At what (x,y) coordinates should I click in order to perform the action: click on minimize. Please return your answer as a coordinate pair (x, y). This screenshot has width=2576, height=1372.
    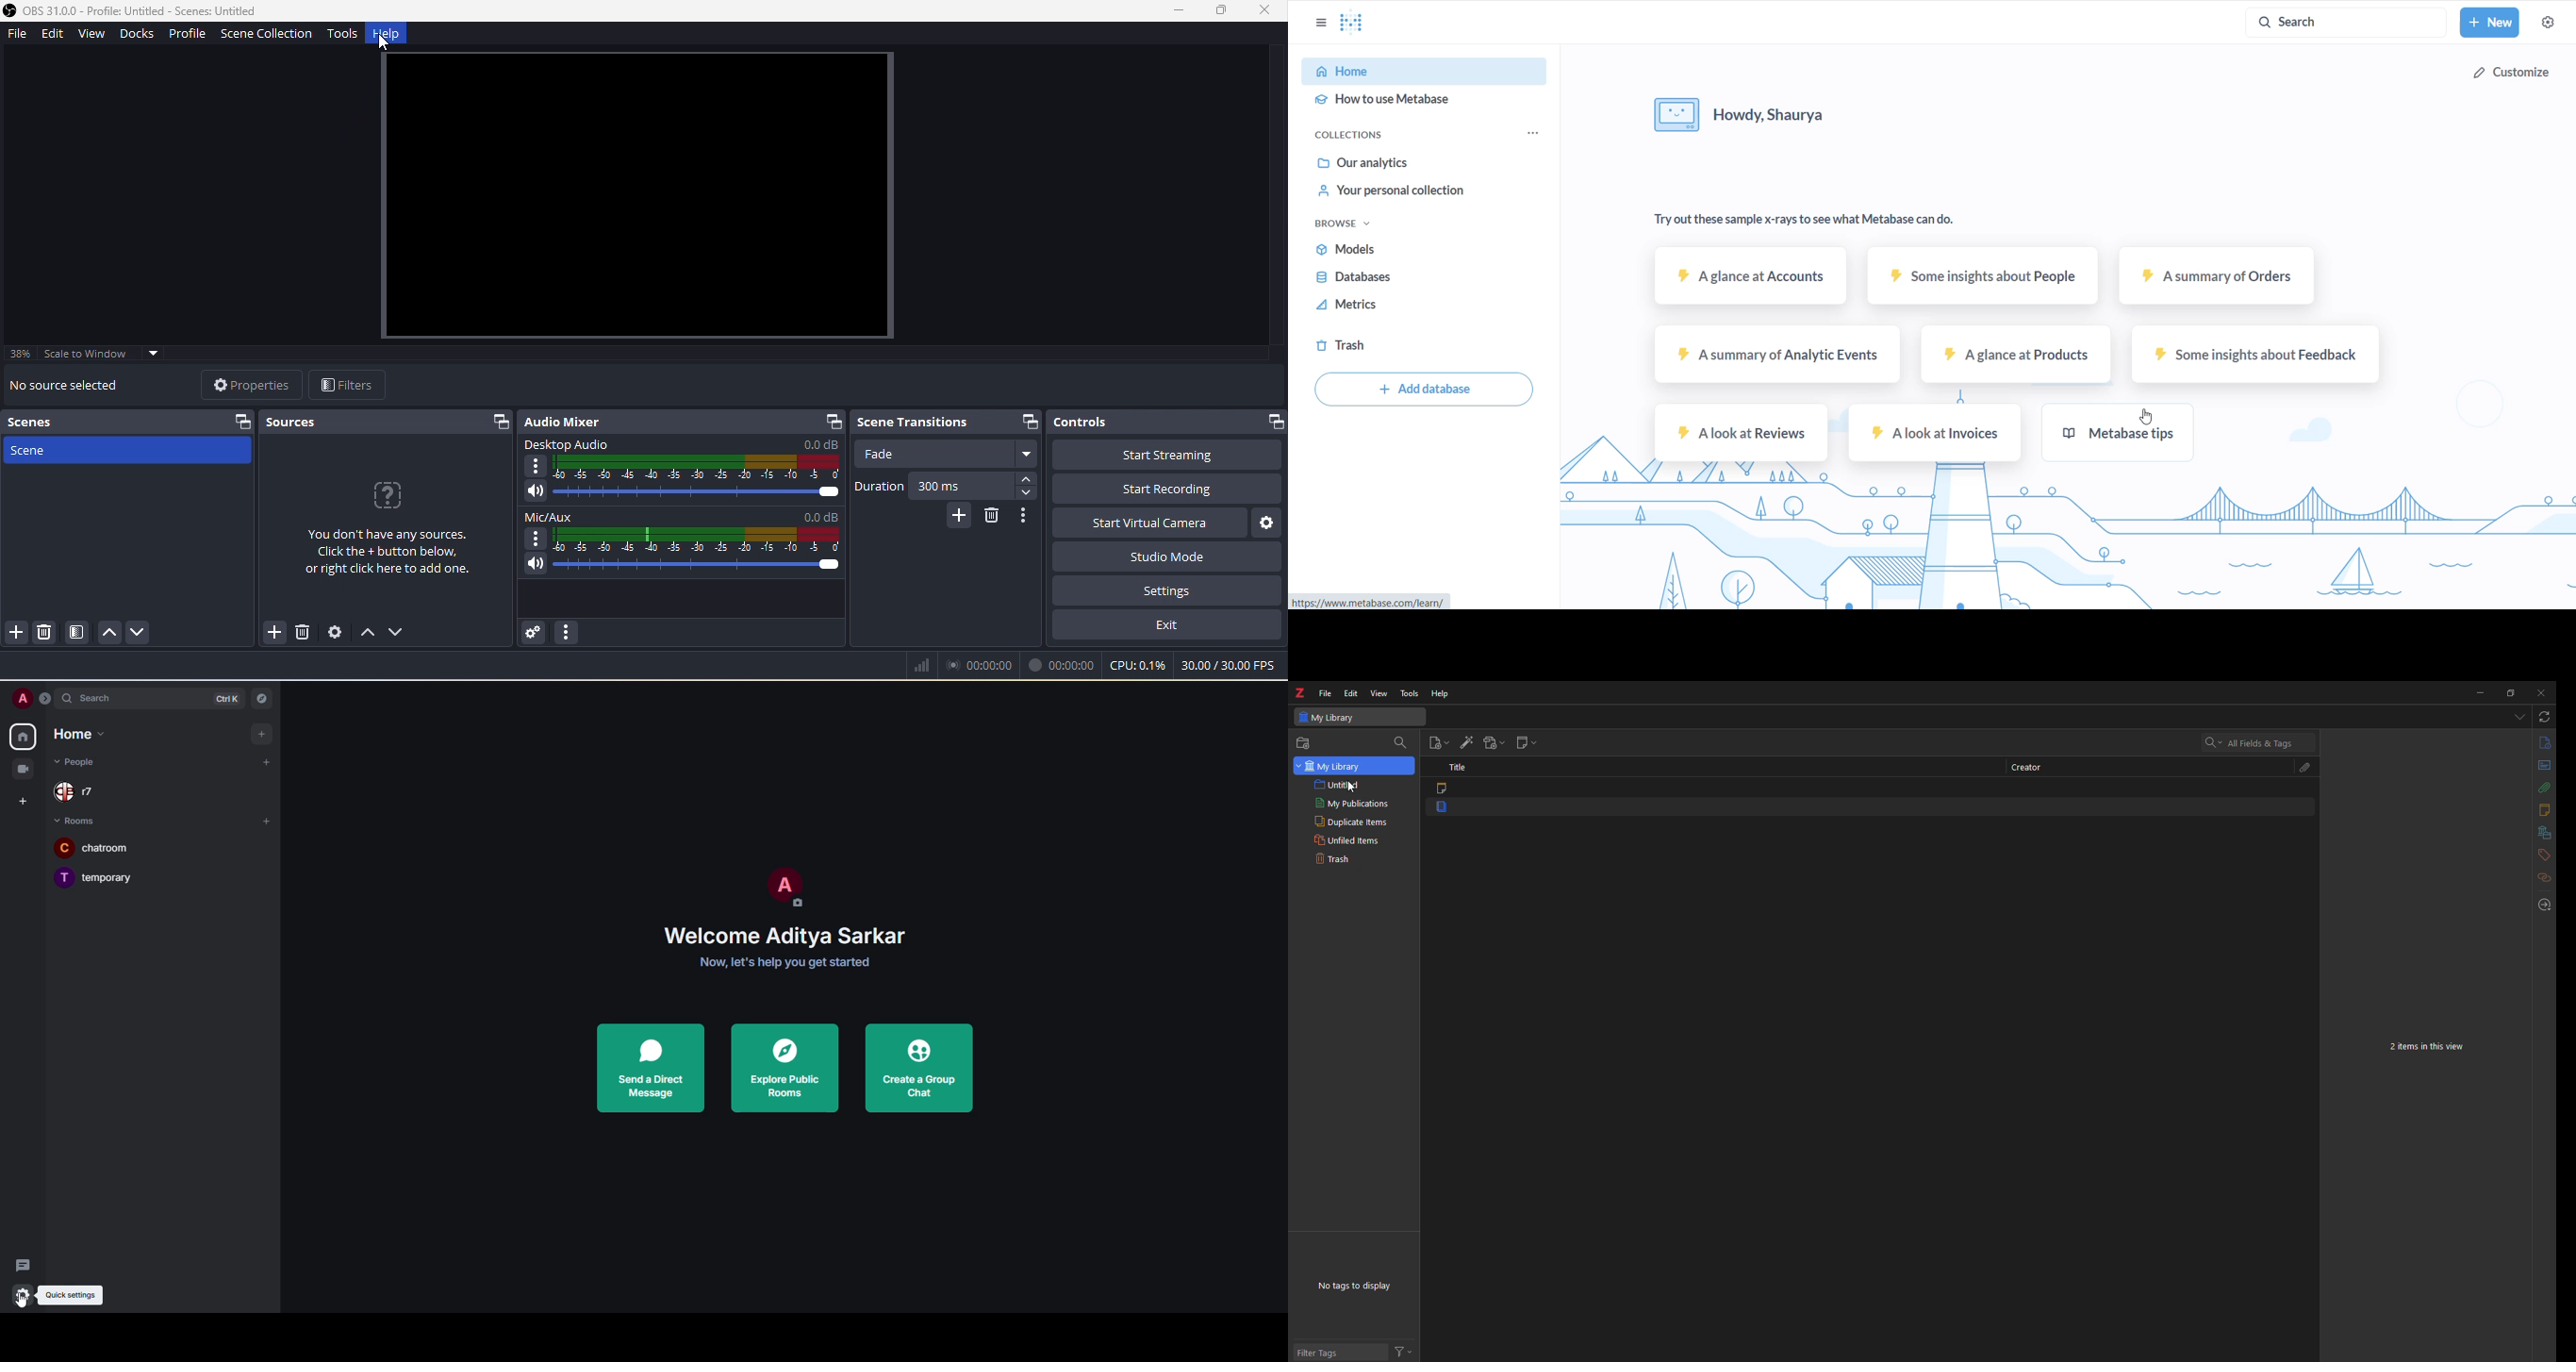
    Looking at the image, I should click on (1178, 10).